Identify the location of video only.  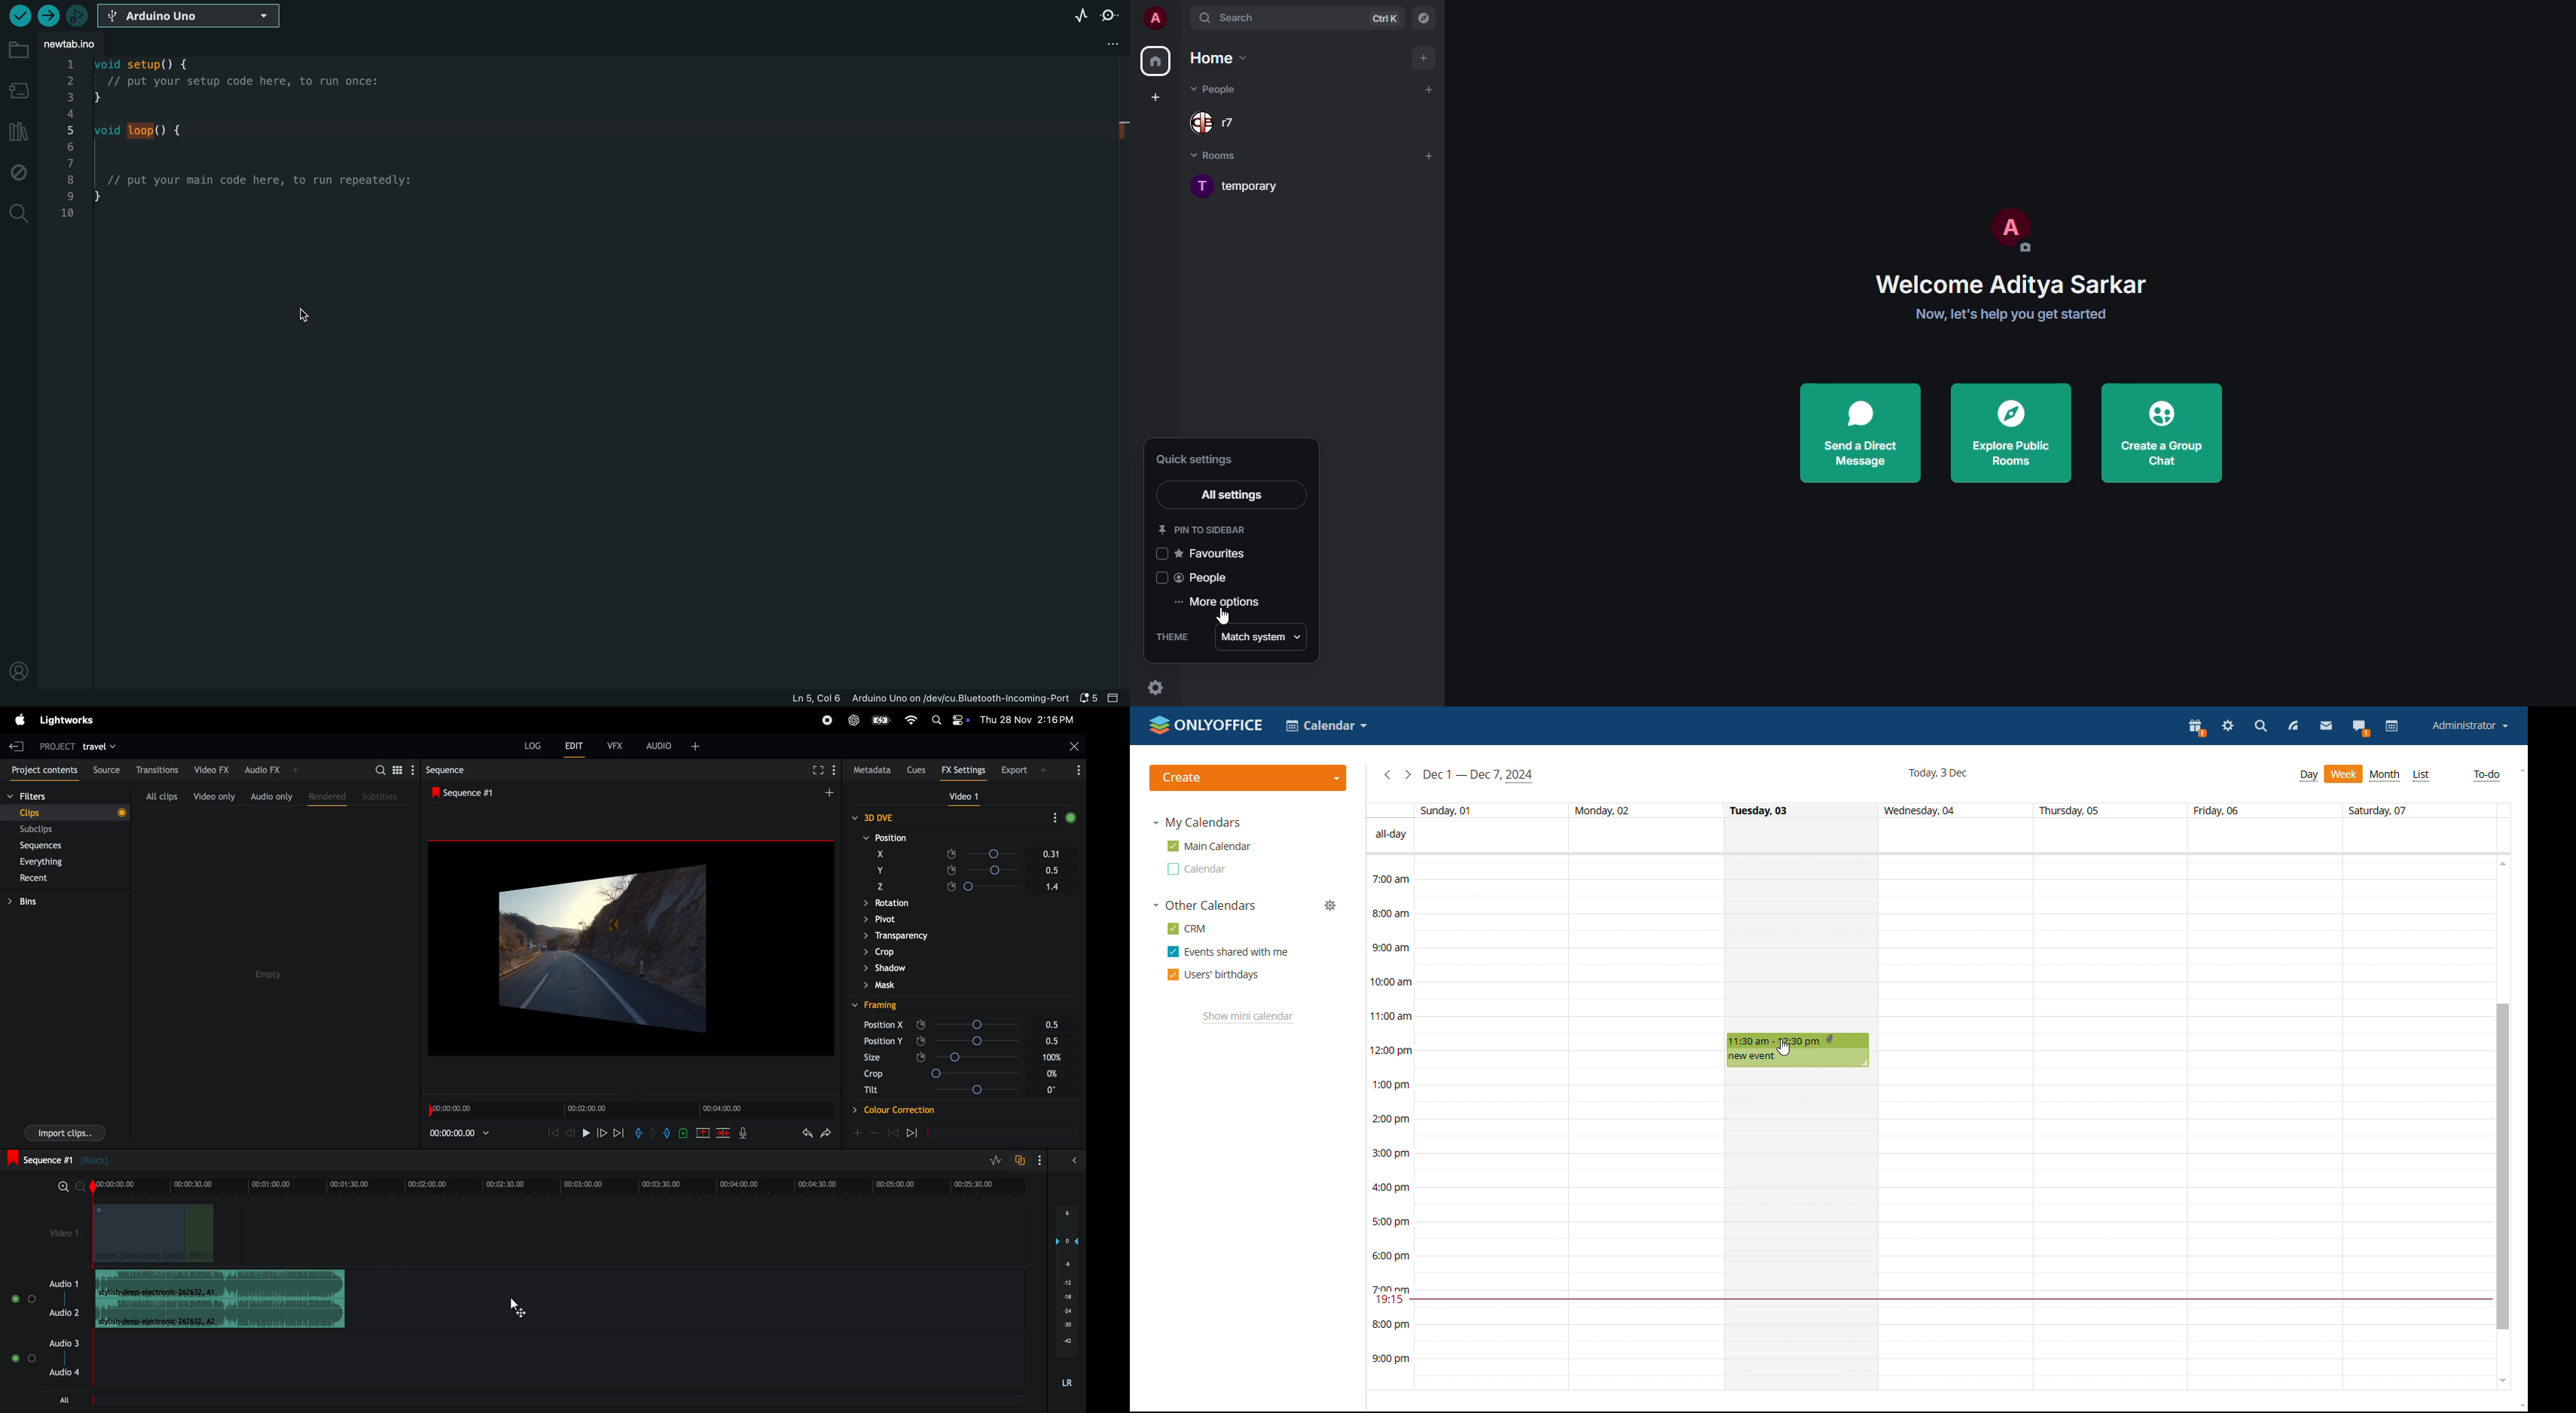
(212, 796).